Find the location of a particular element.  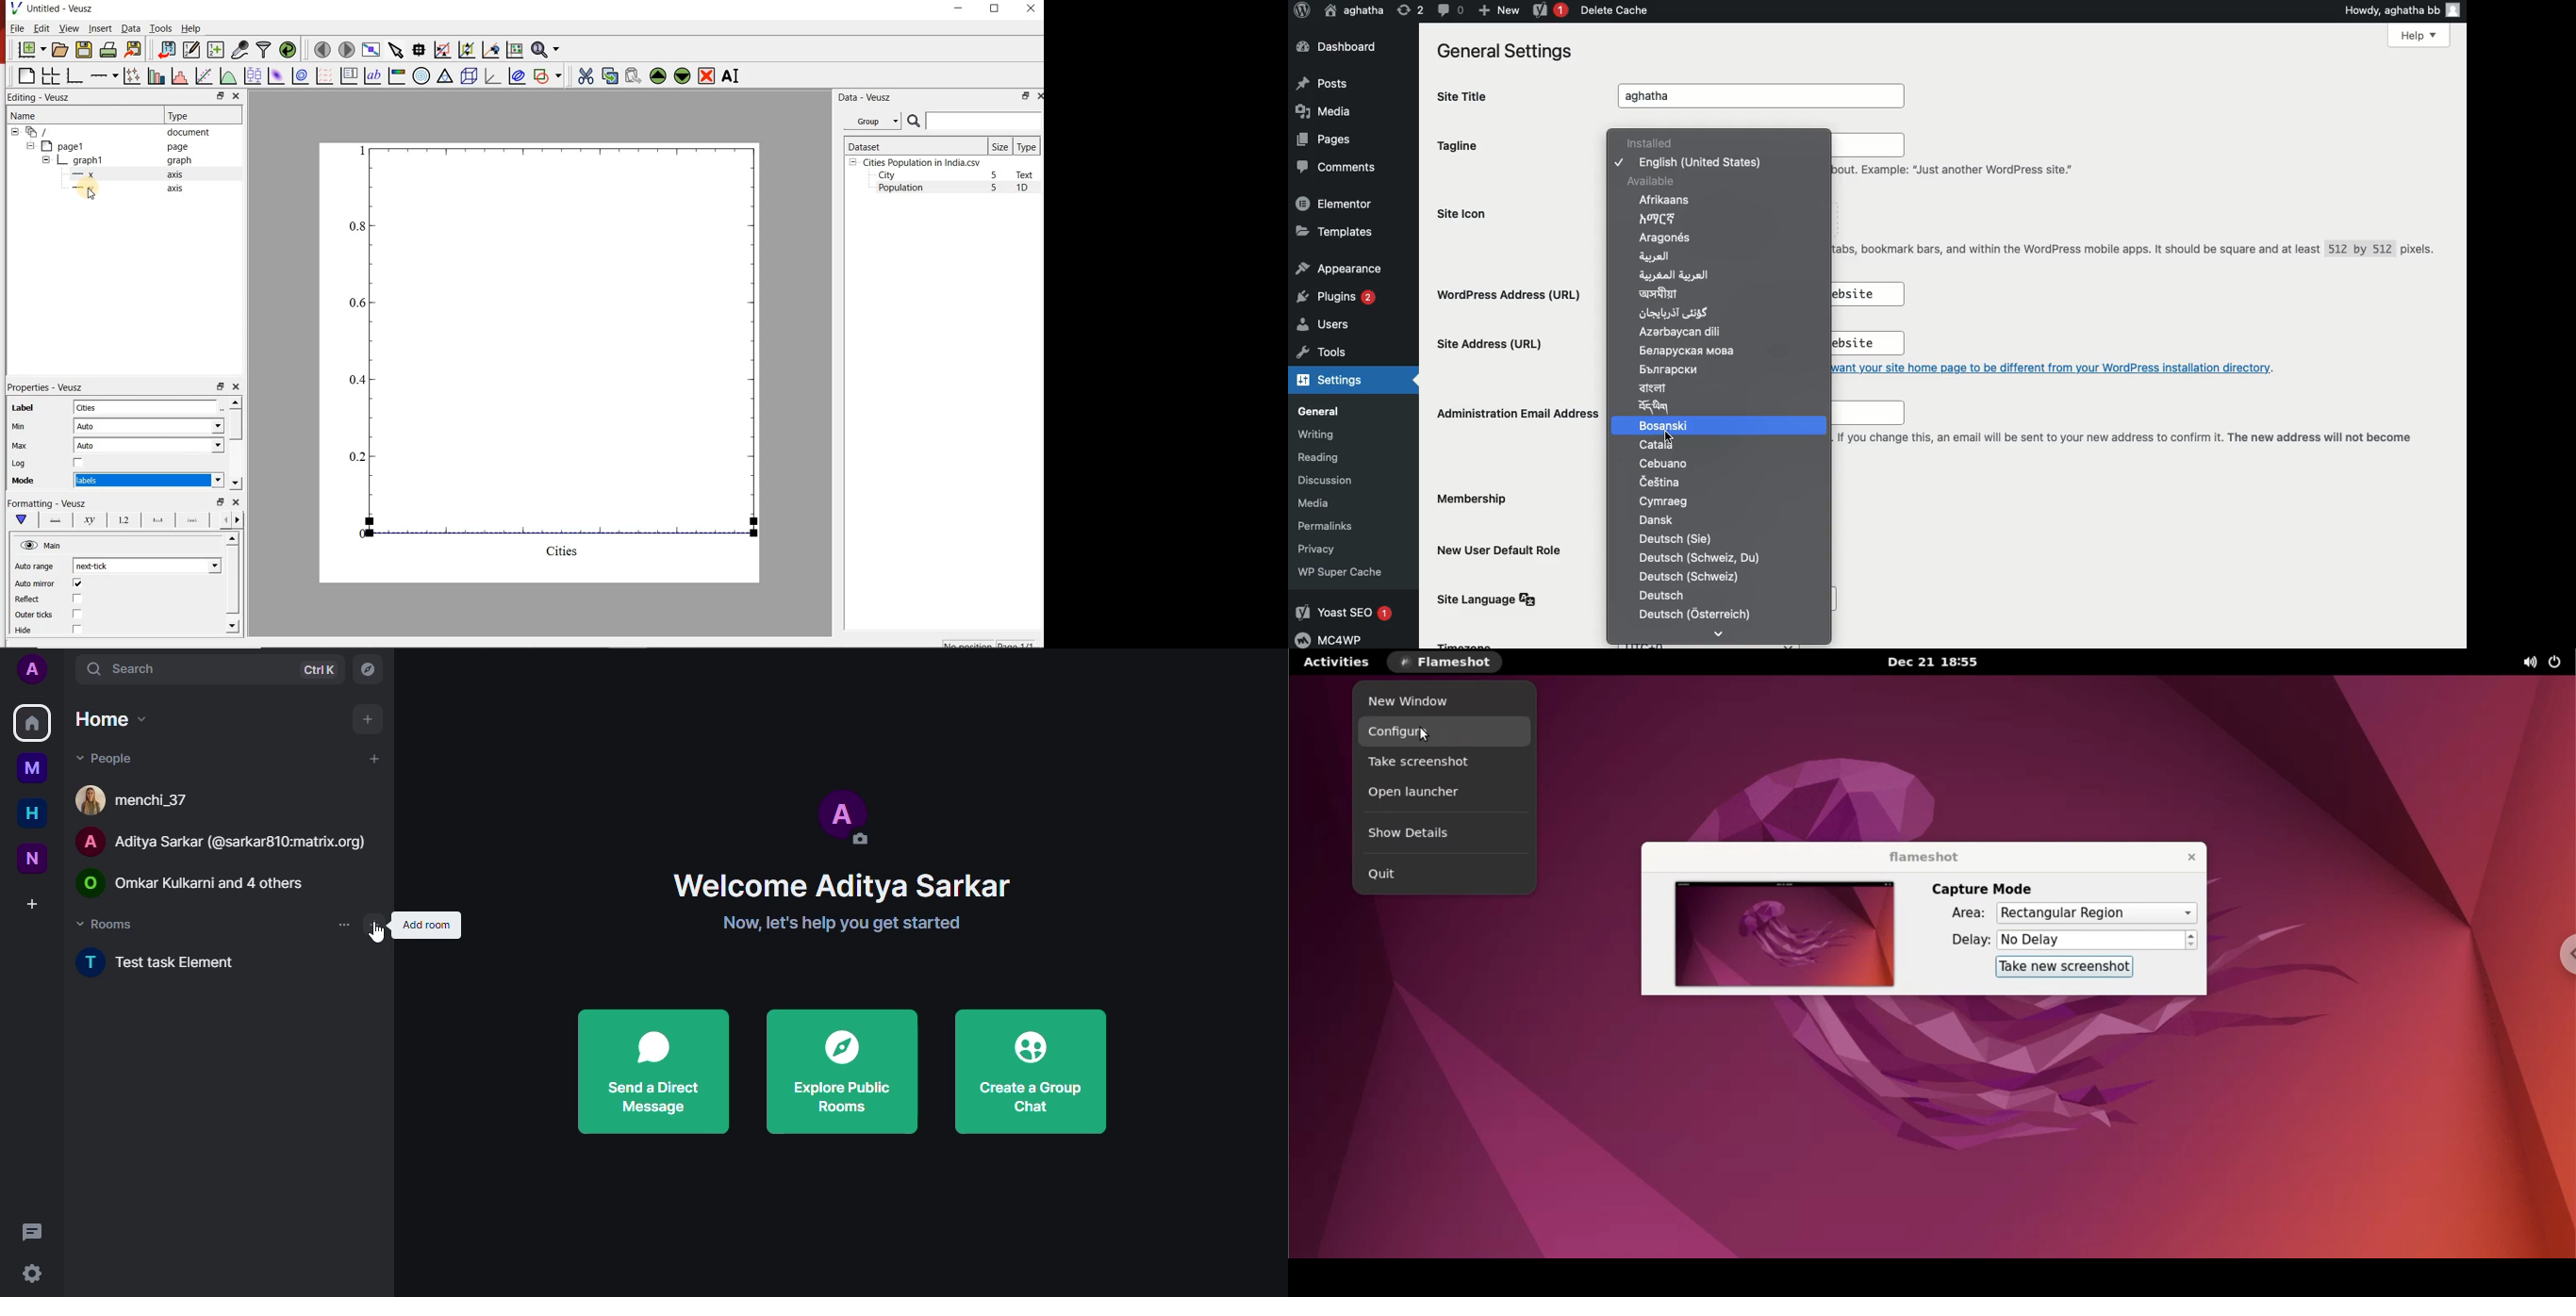

agathaboustin3@gmail.com is located at coordinates (1863, 414).